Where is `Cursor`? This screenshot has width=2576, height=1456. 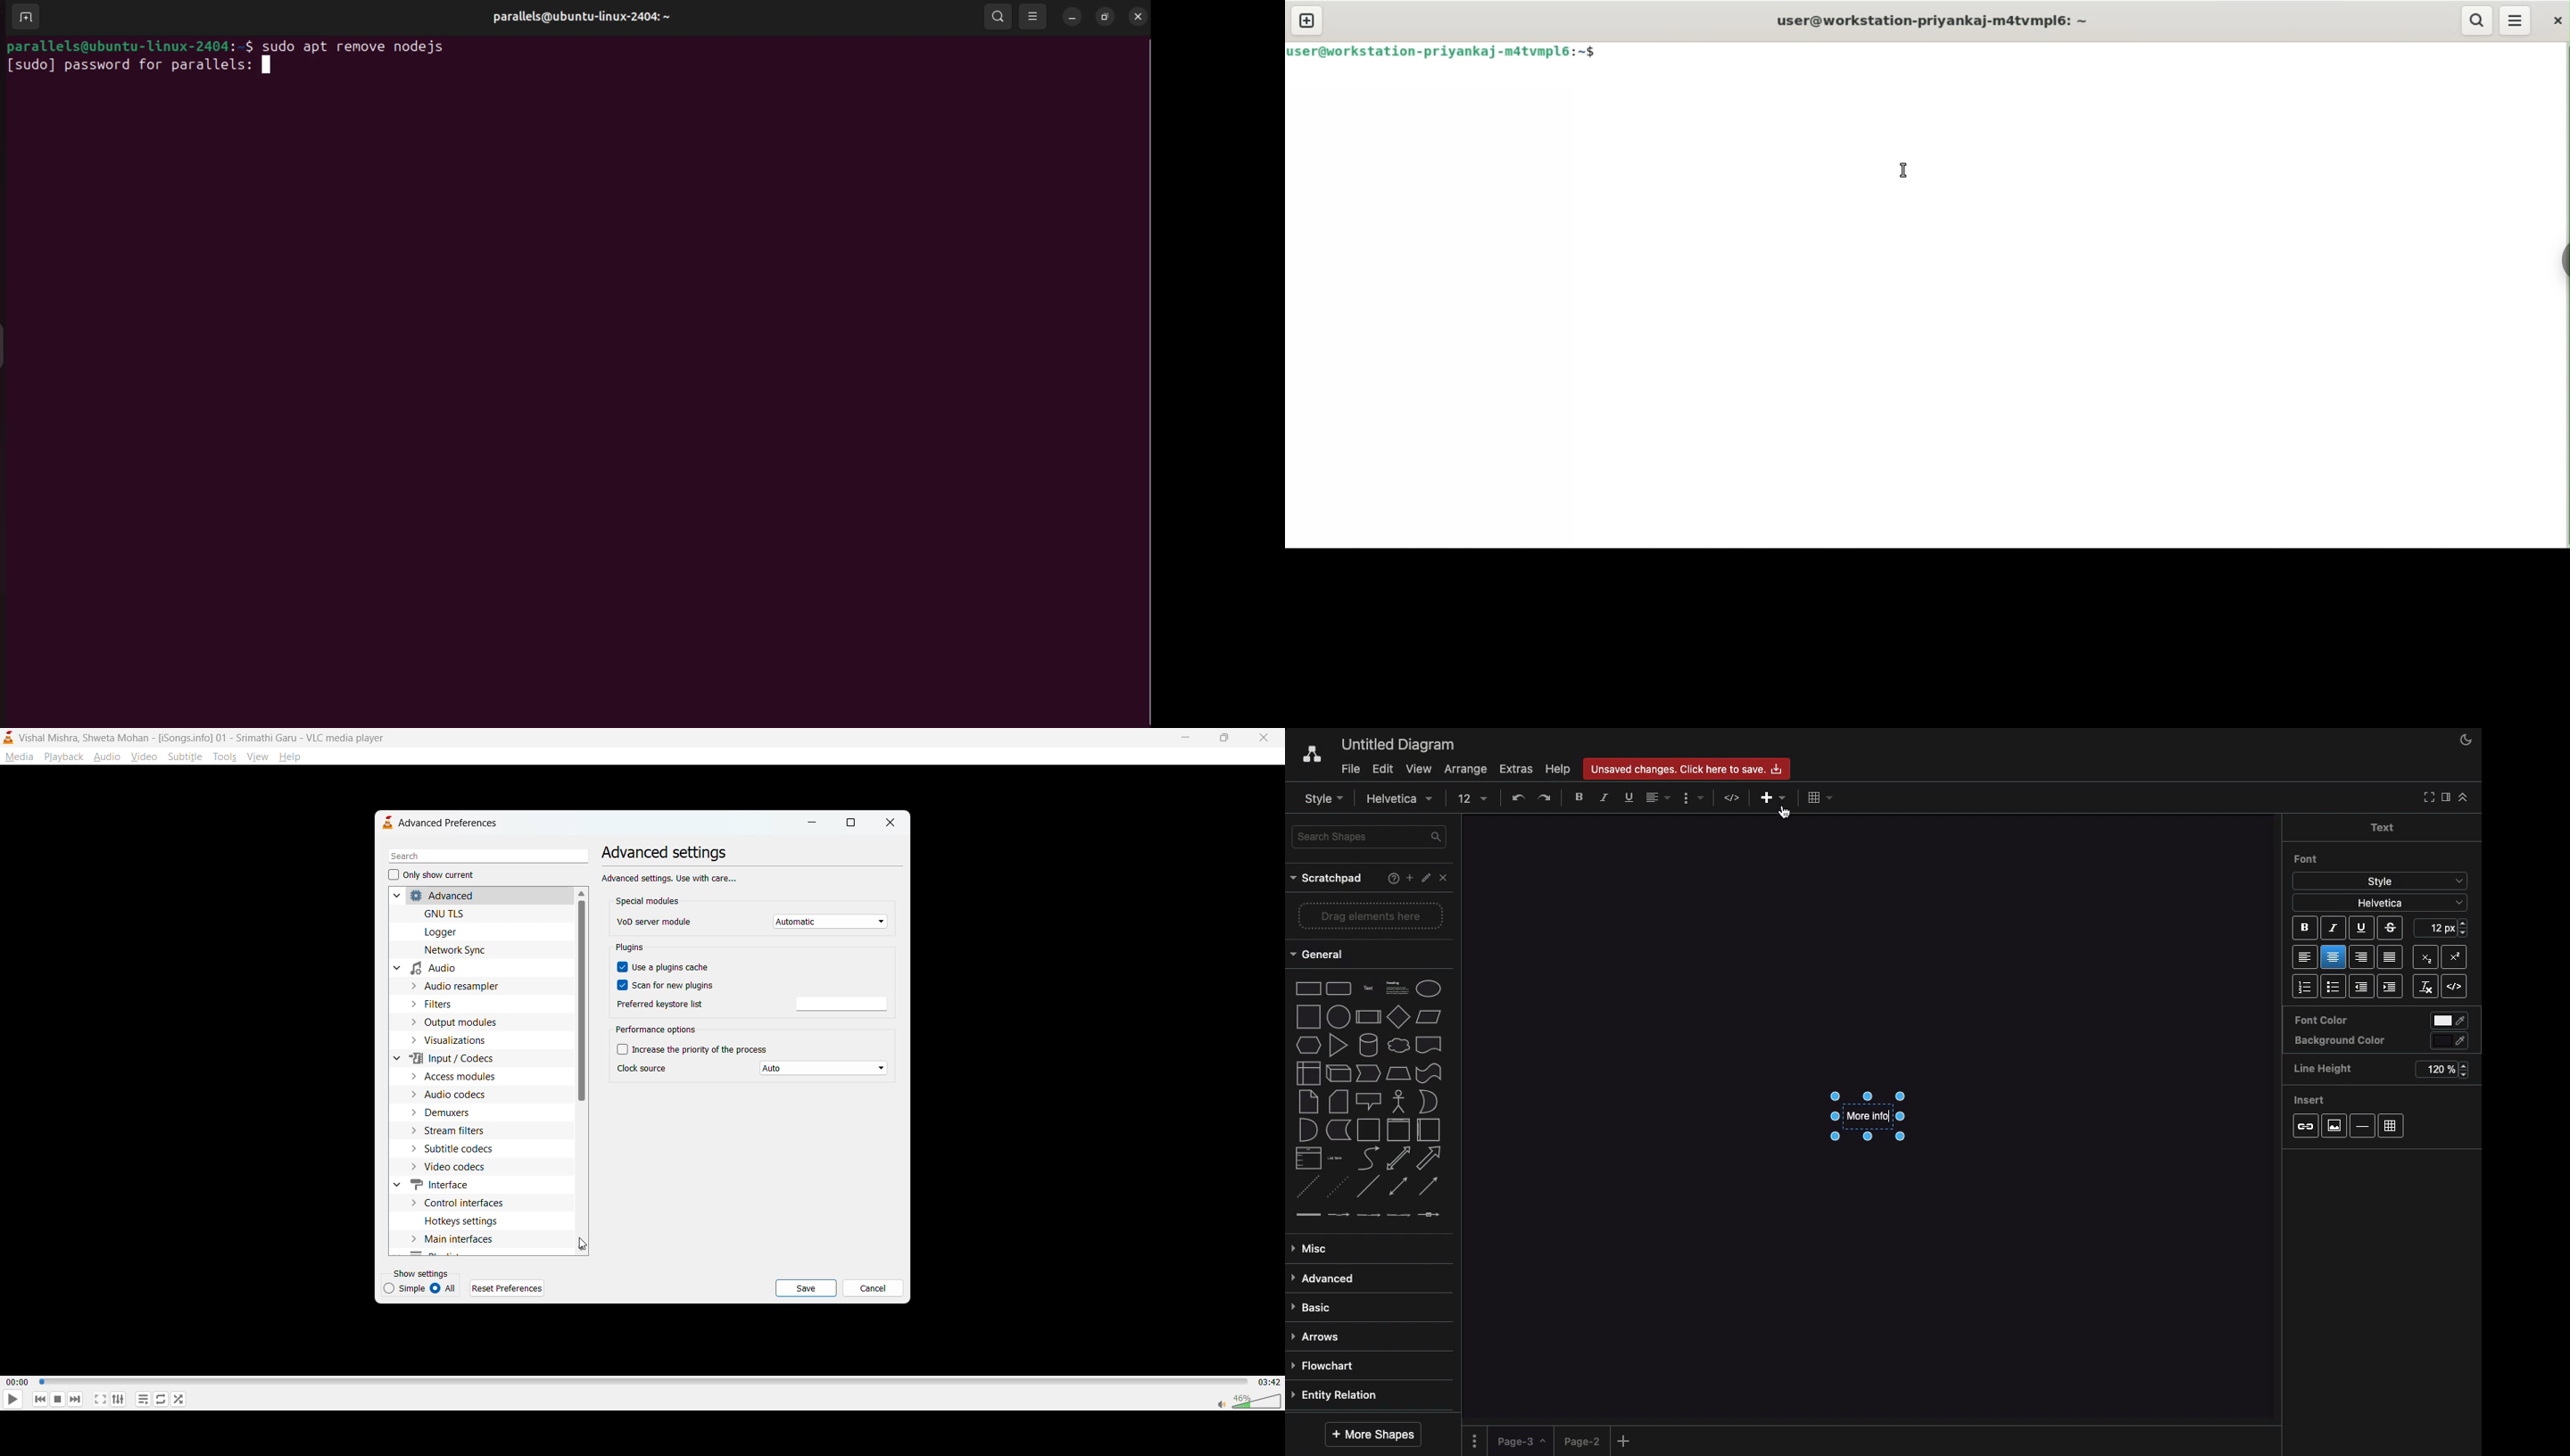
Cursor is located at coordinates (1790, 811).